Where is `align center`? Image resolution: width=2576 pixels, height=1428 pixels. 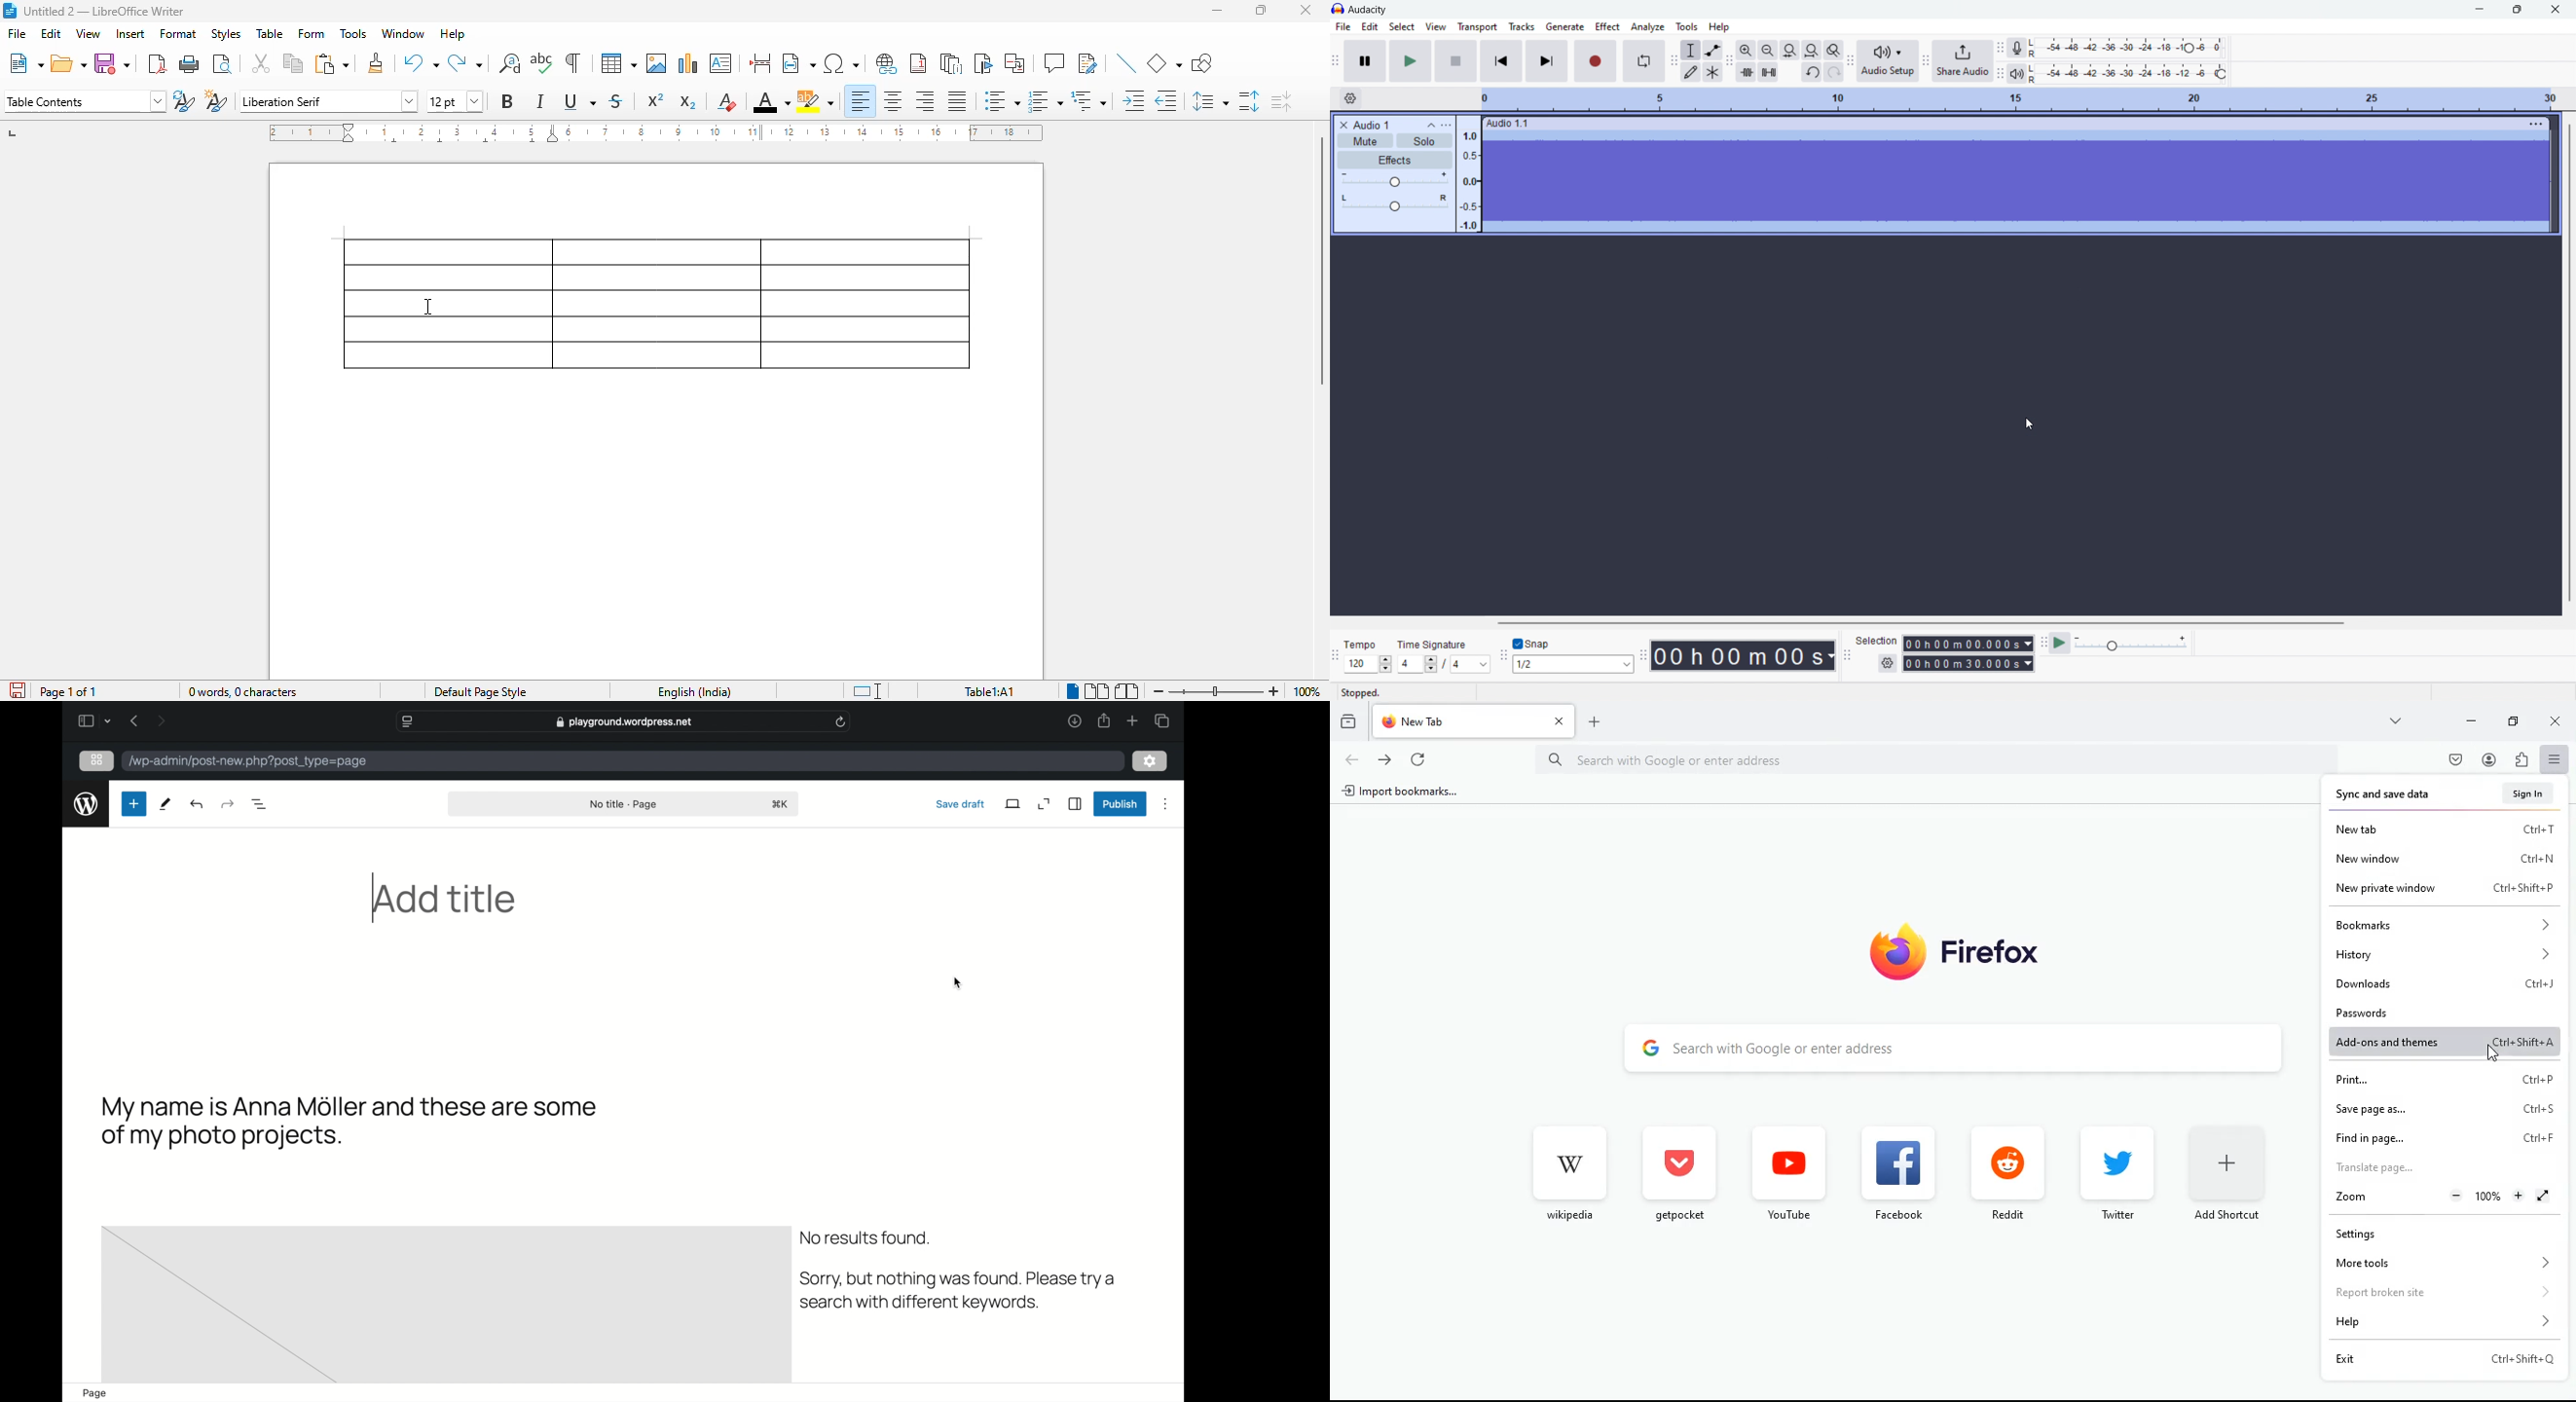
align center is located at coordinates (892, 100).